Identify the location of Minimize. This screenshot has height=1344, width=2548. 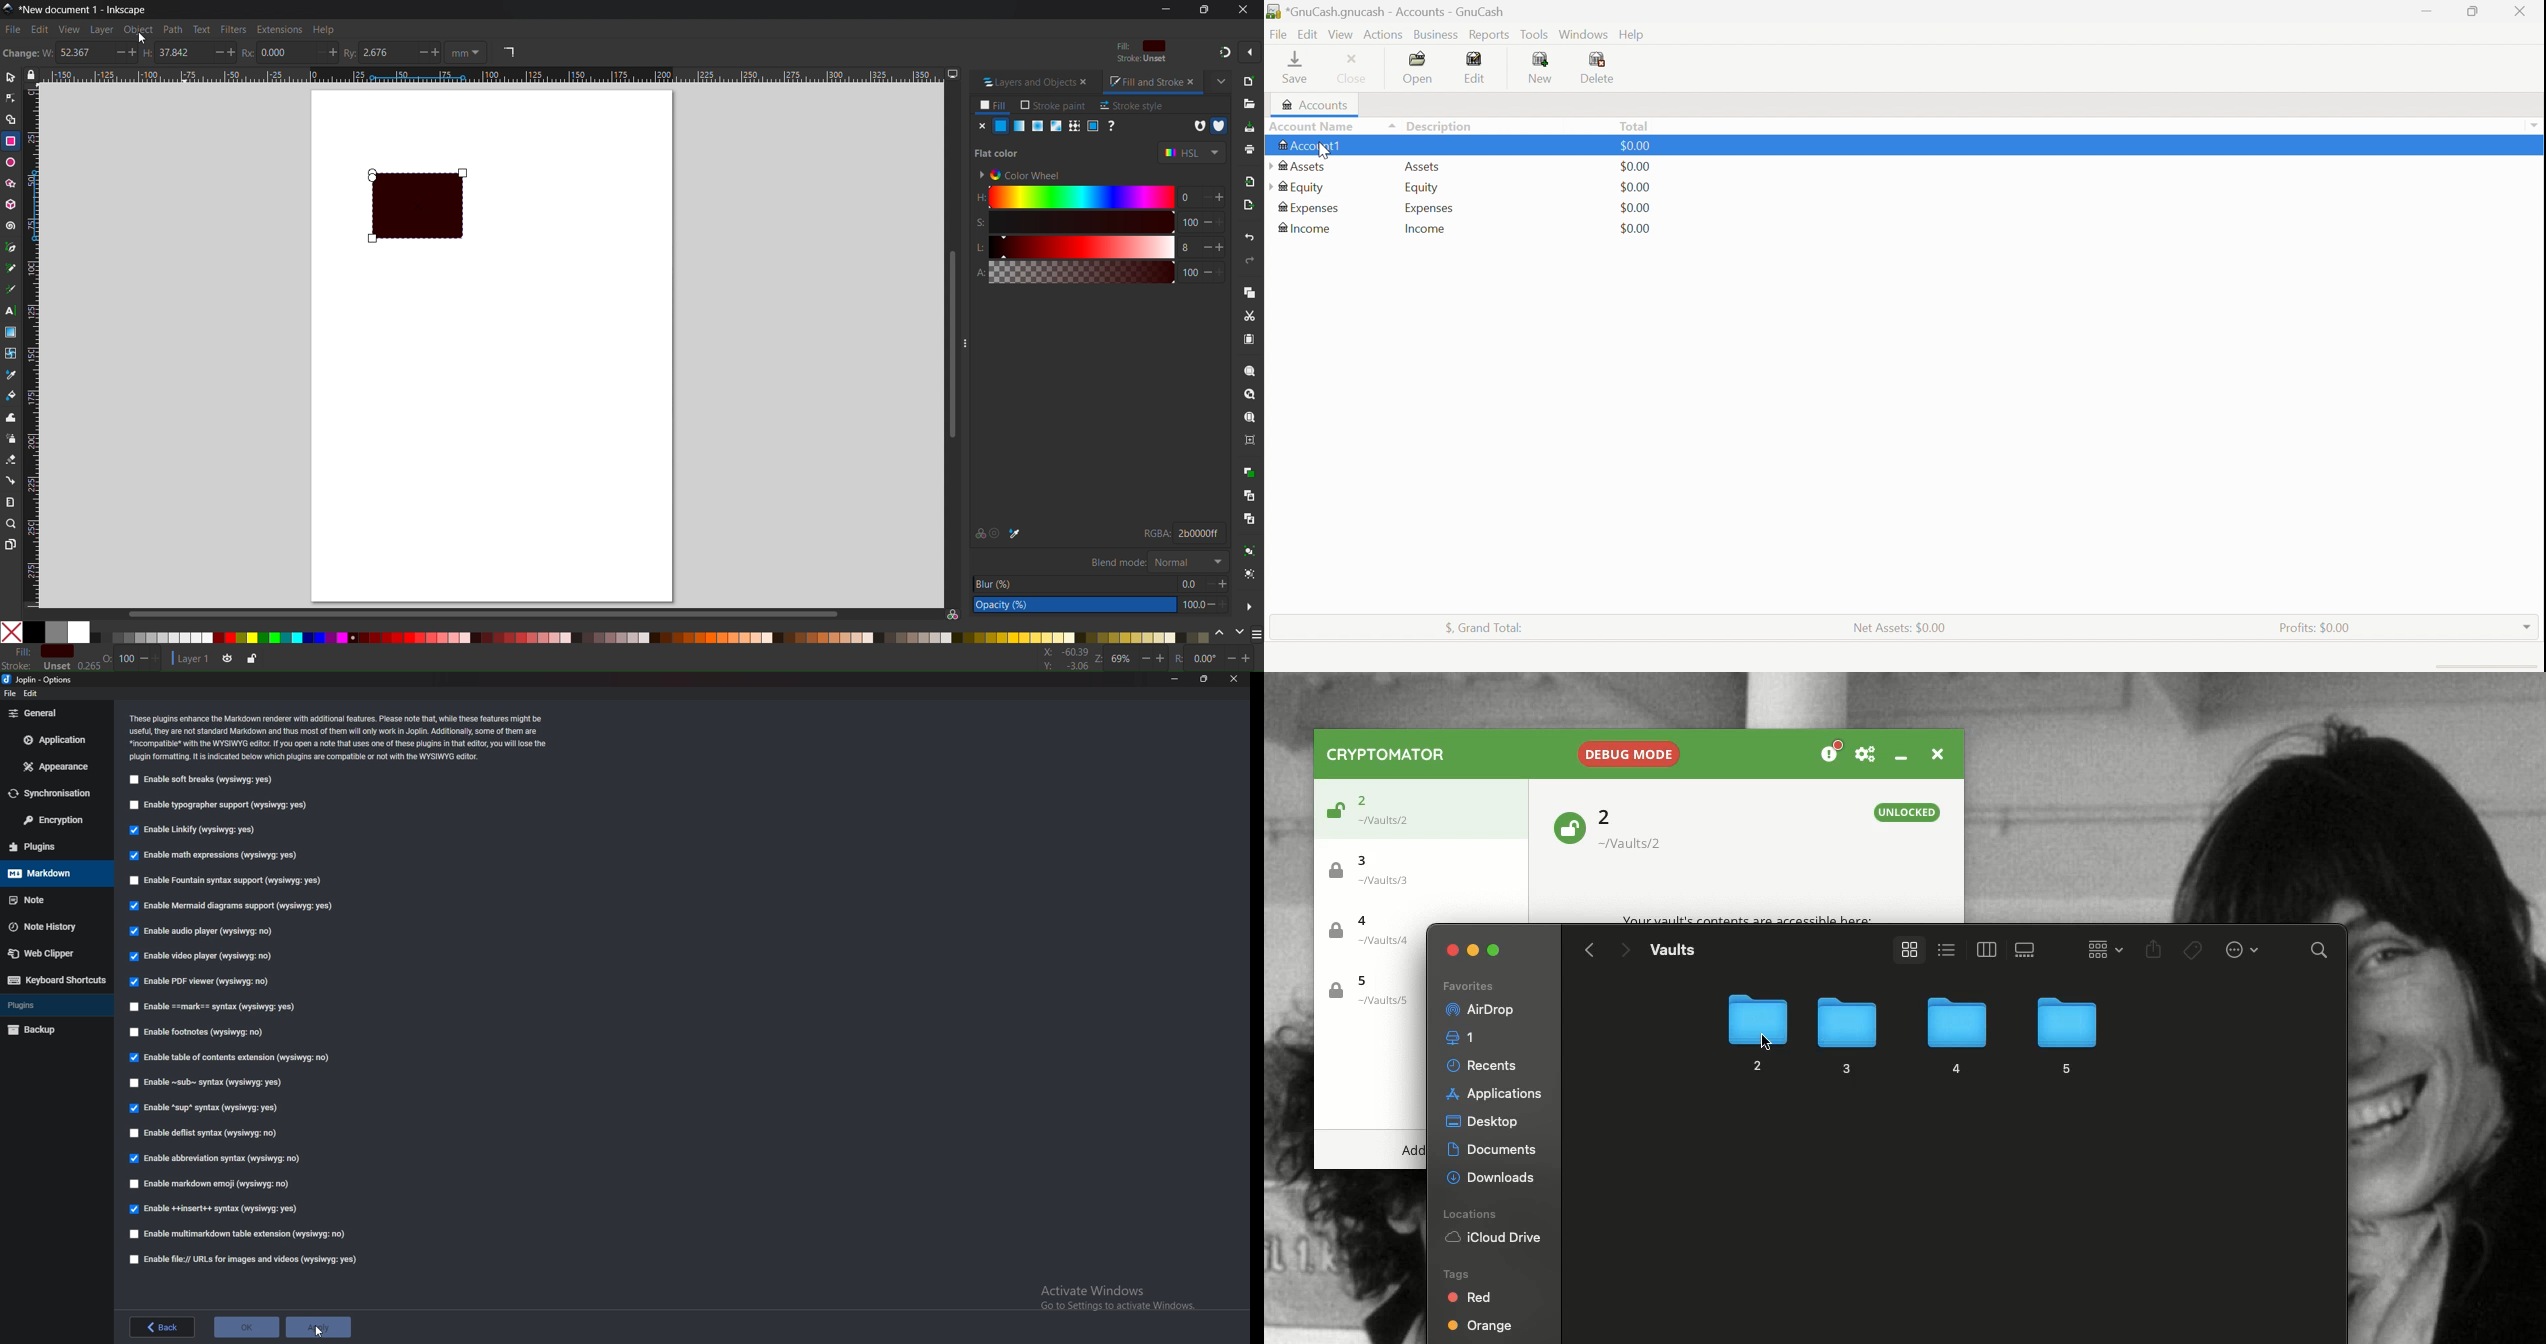
(1900, 757).